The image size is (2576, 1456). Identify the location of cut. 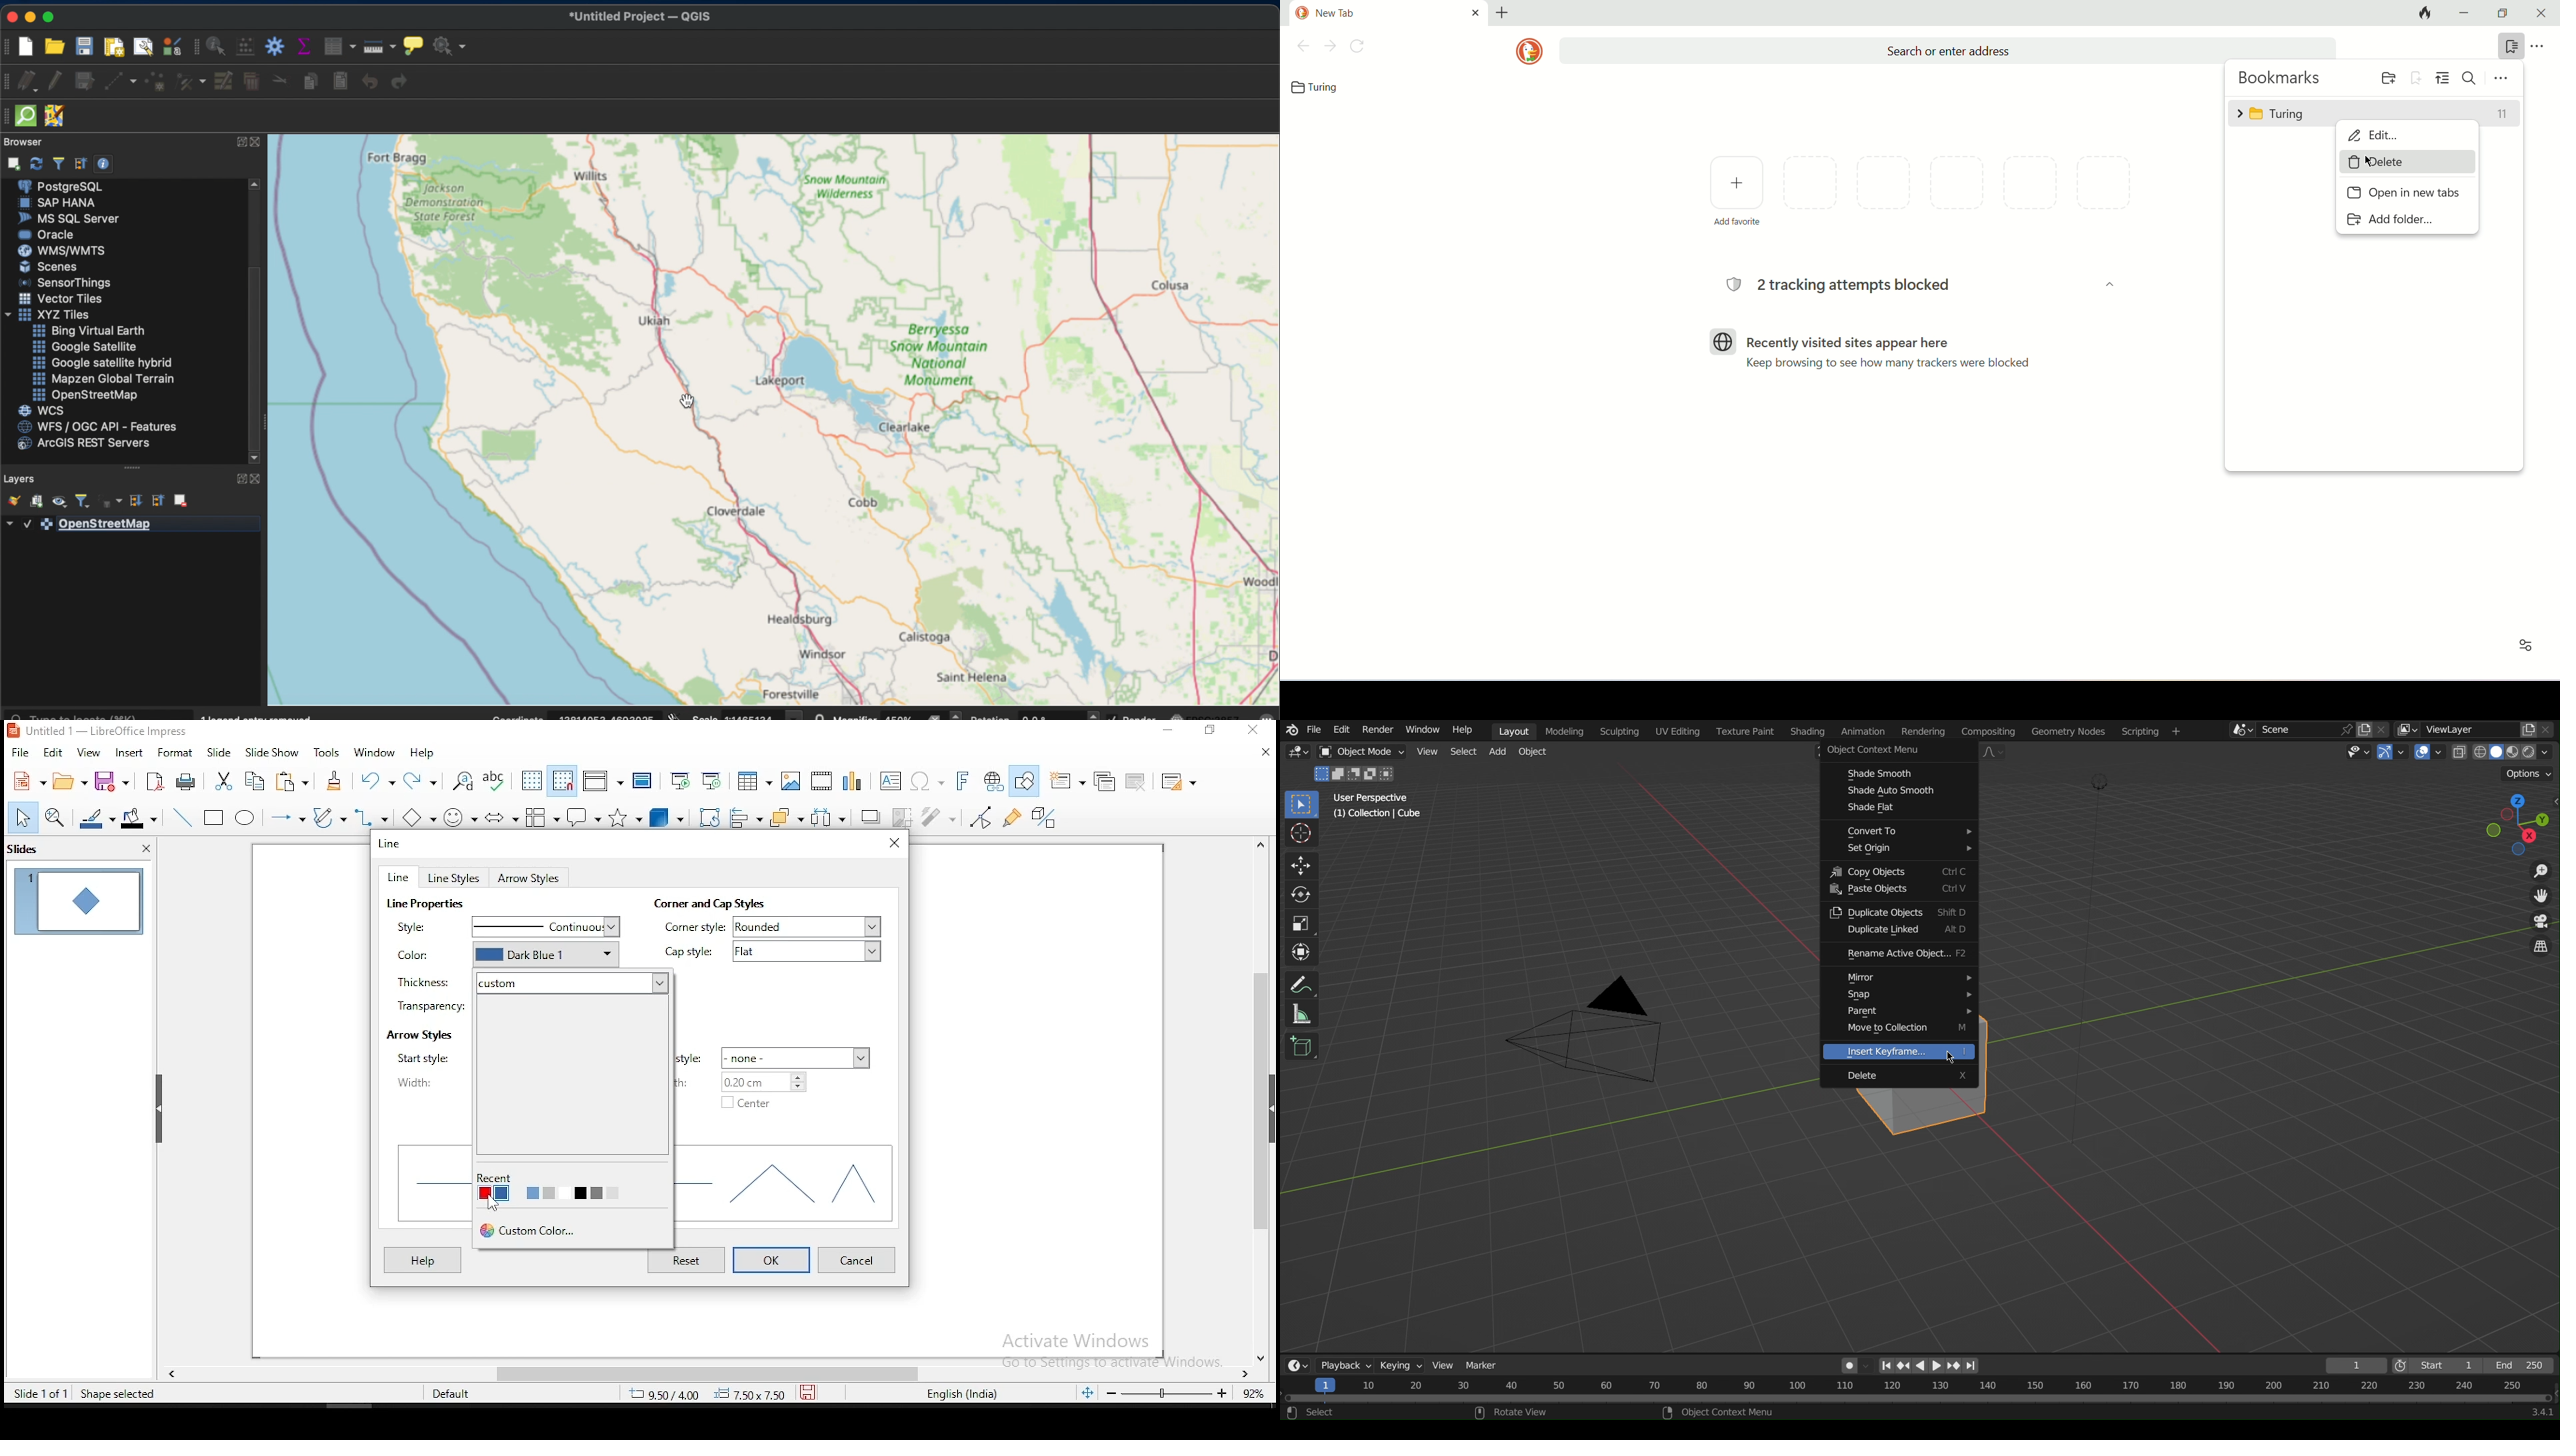
(224, 783).